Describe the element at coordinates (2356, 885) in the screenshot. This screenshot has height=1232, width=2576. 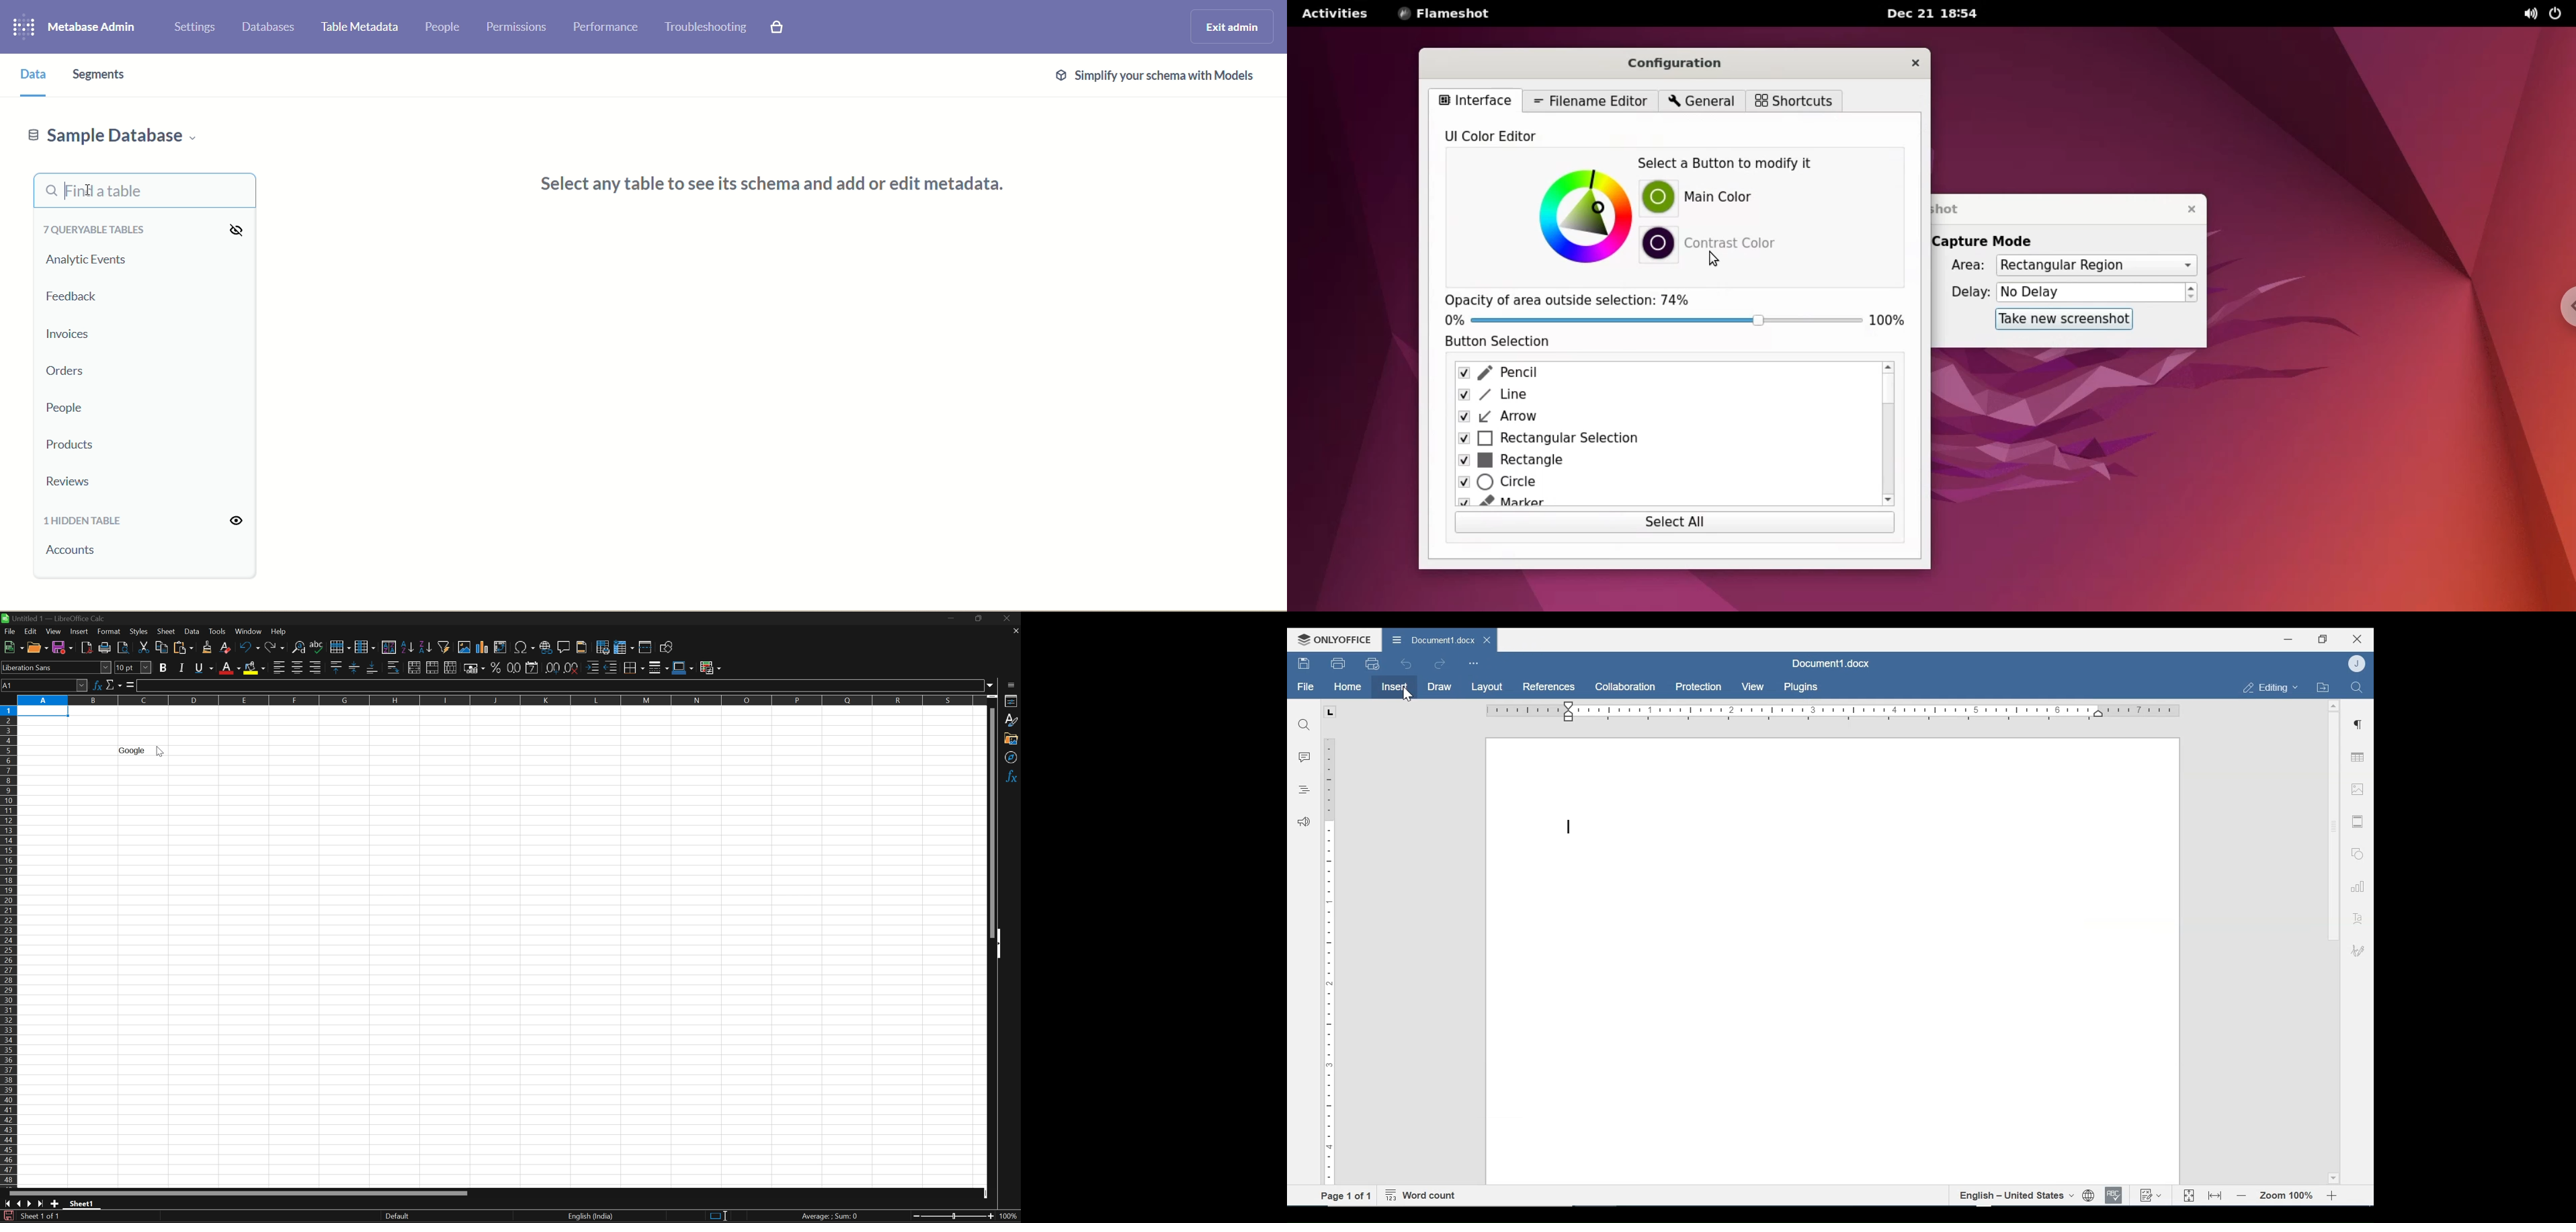
I see `Graph` at that location.